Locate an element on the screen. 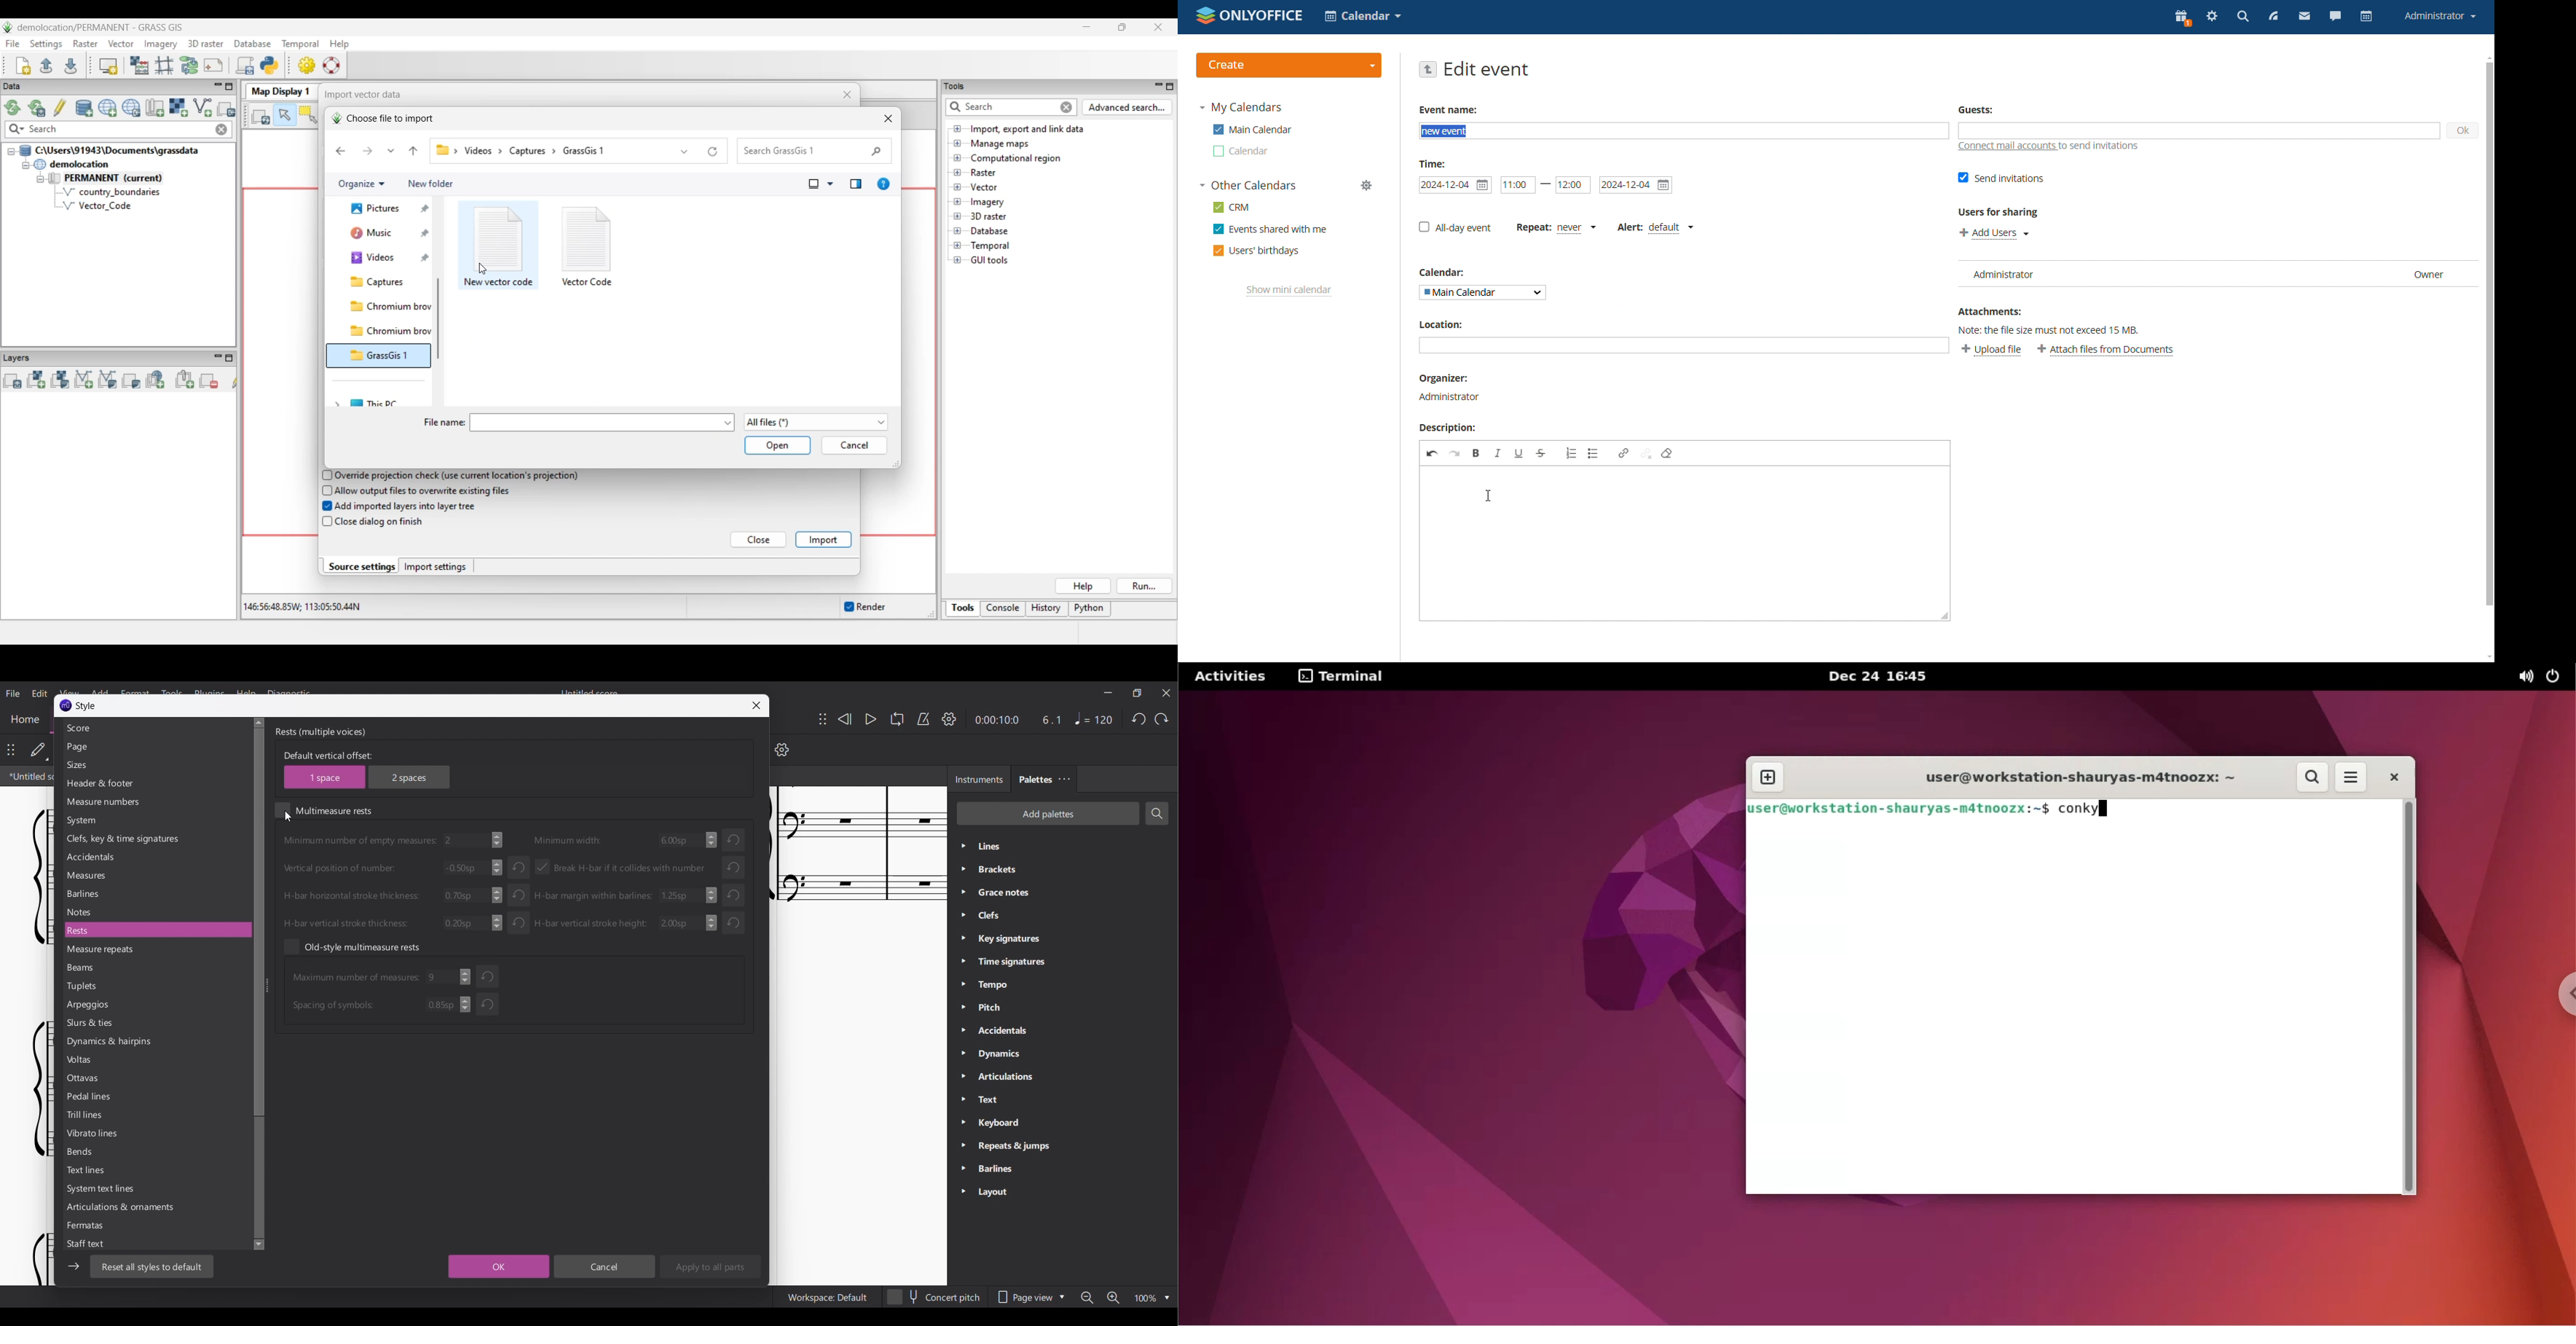 This screenshot has width=2576, height=1344. settings is located at coordinates (787, 751).